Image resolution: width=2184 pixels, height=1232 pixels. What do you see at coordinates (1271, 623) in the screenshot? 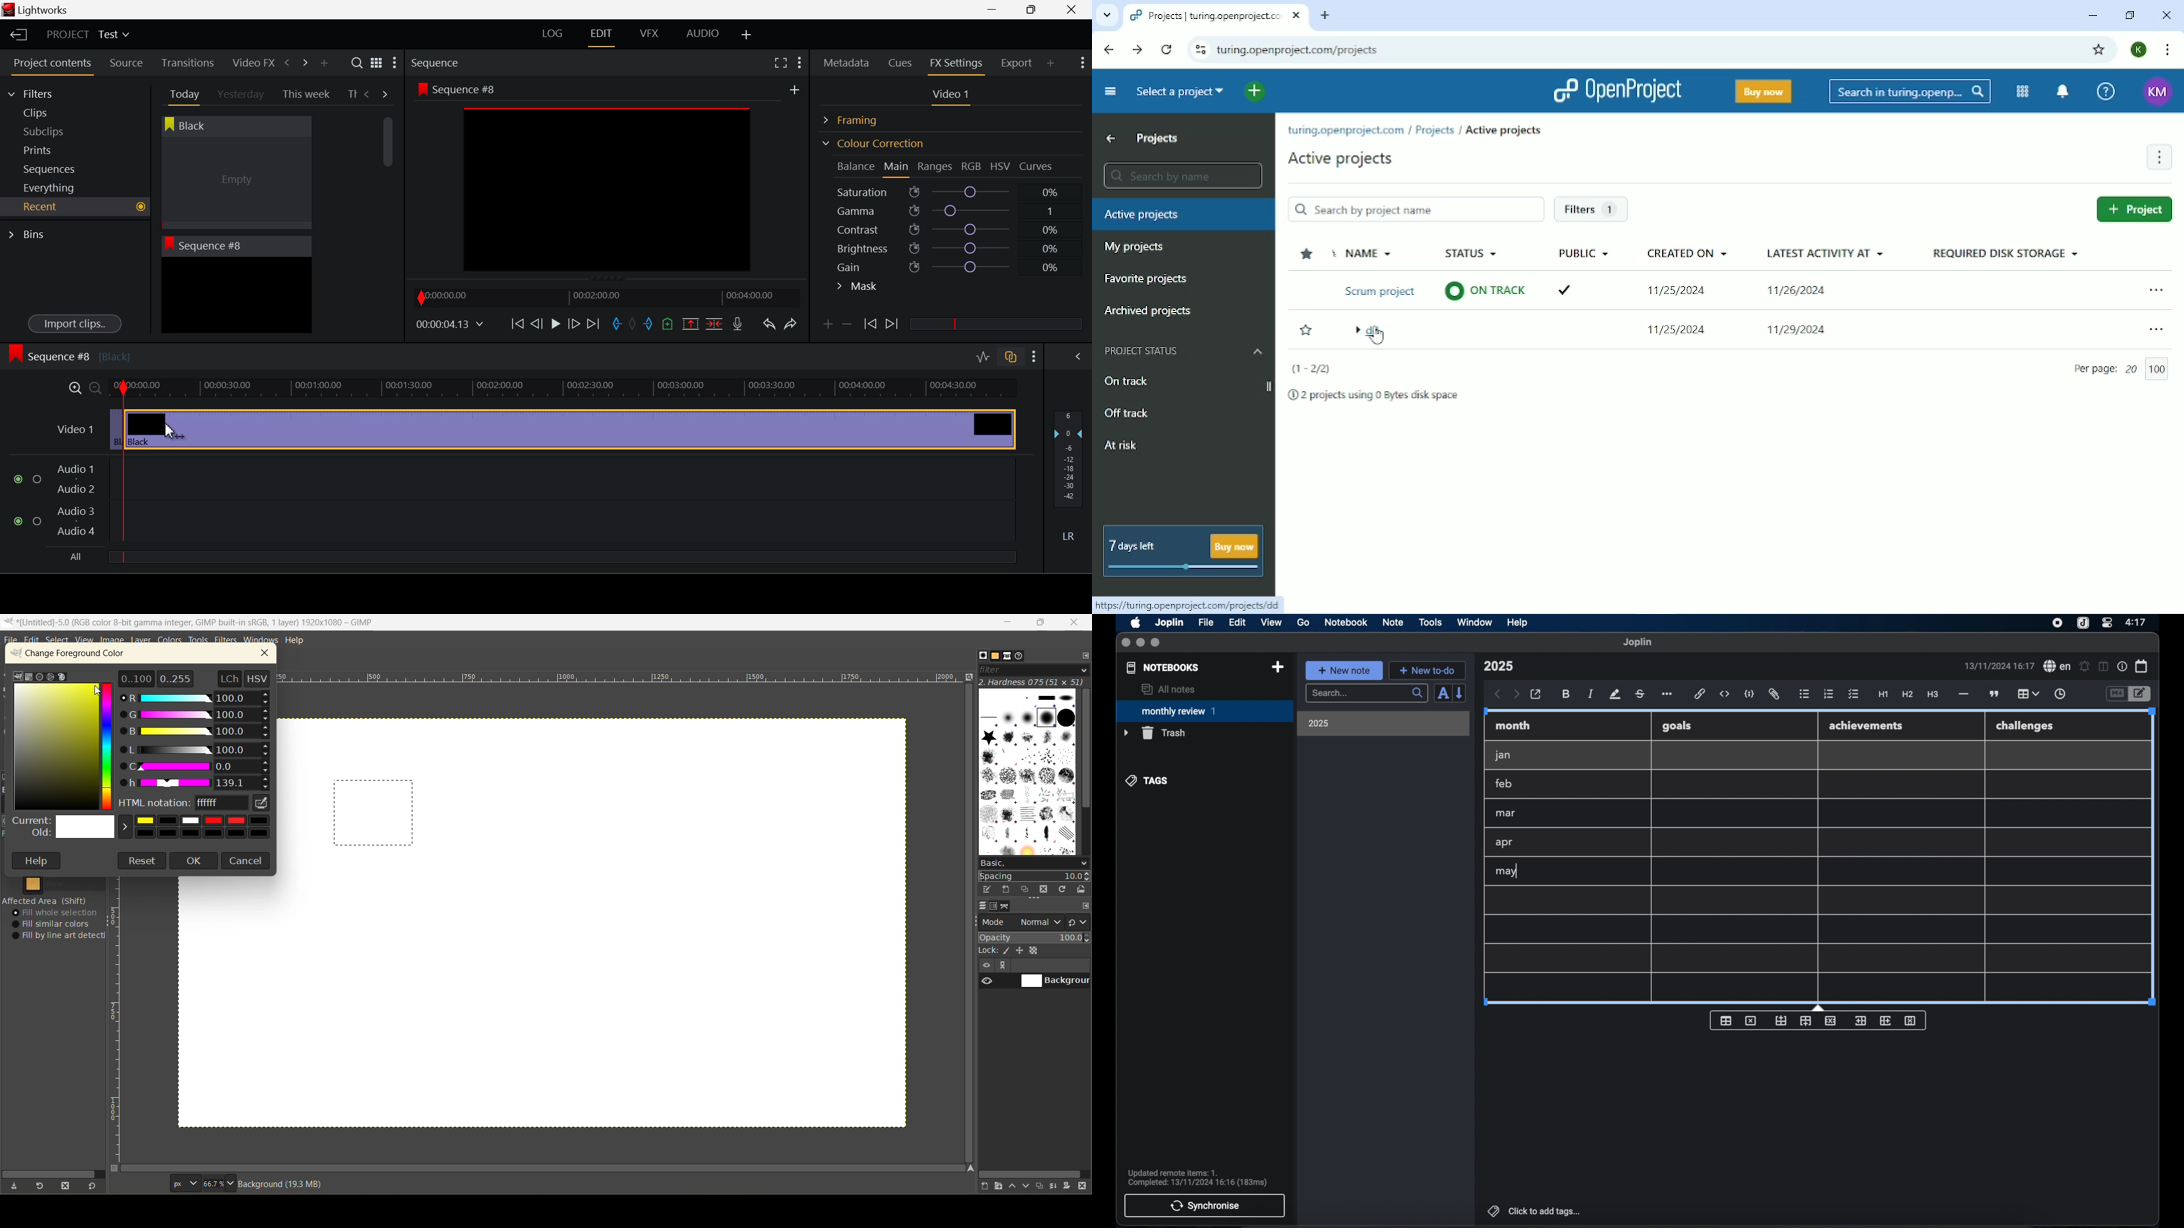
I see `view` at bounding box center [1271, 623].